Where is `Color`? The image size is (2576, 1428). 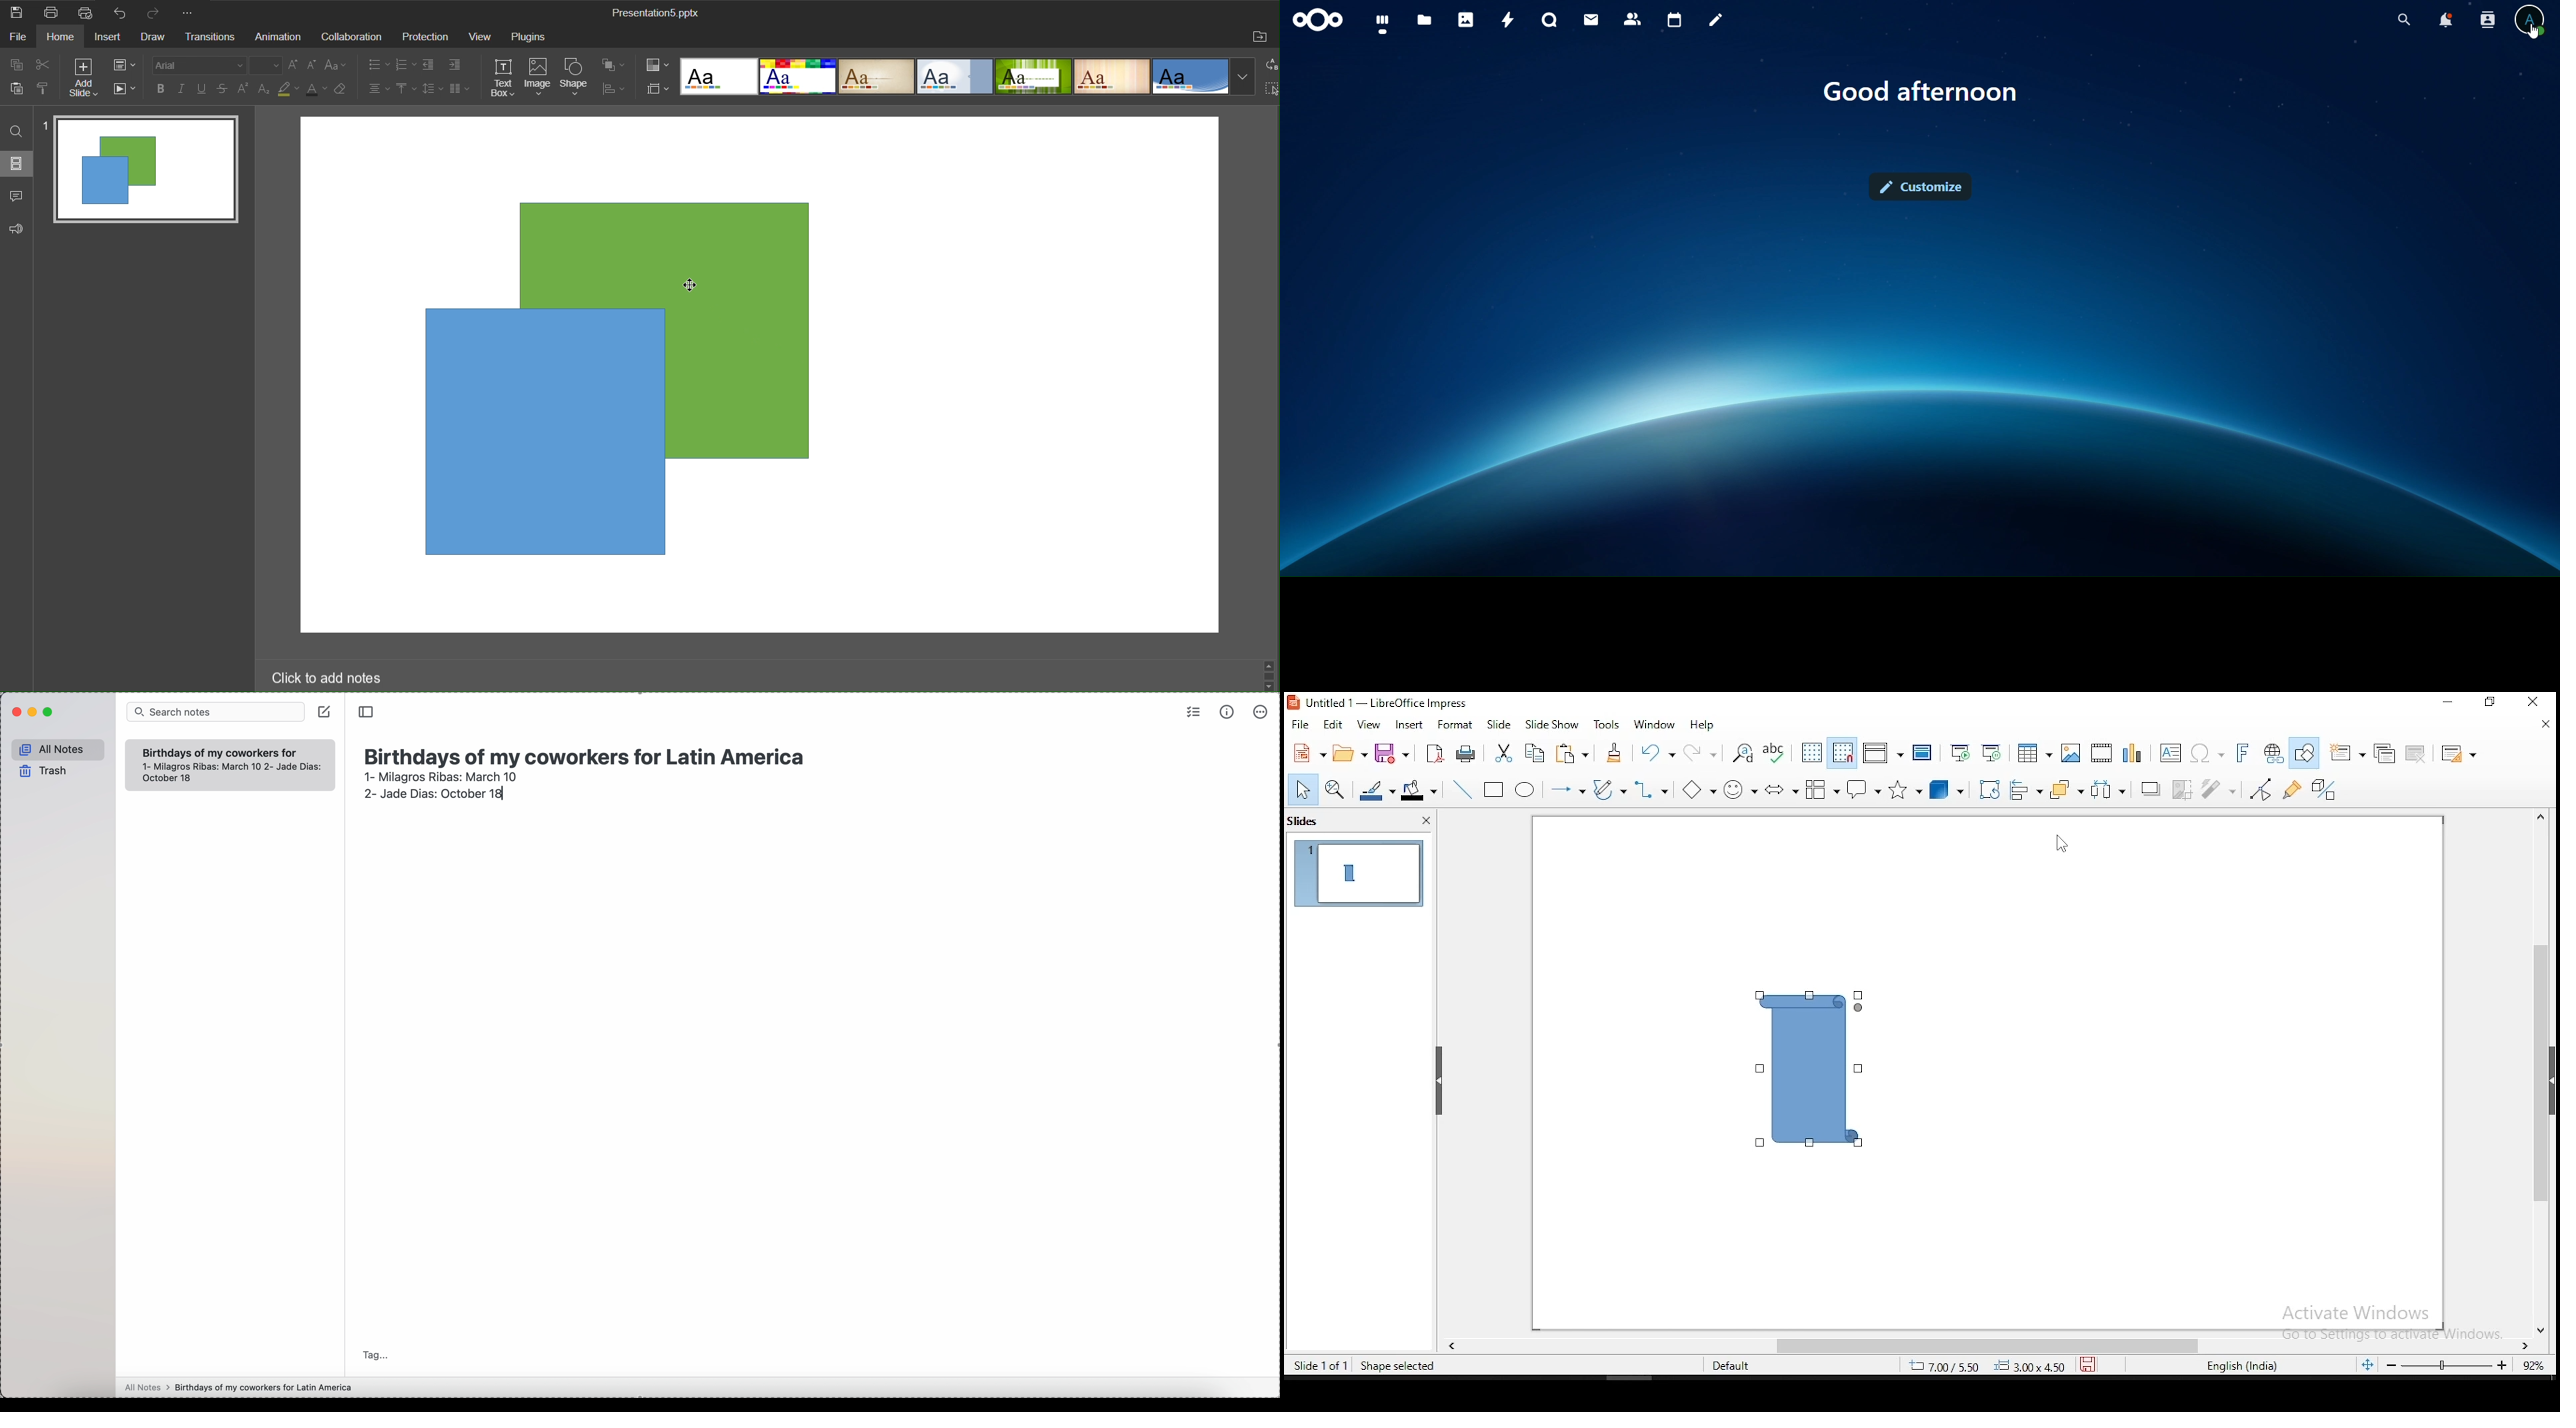
Color is located at coordinates (657, 66).